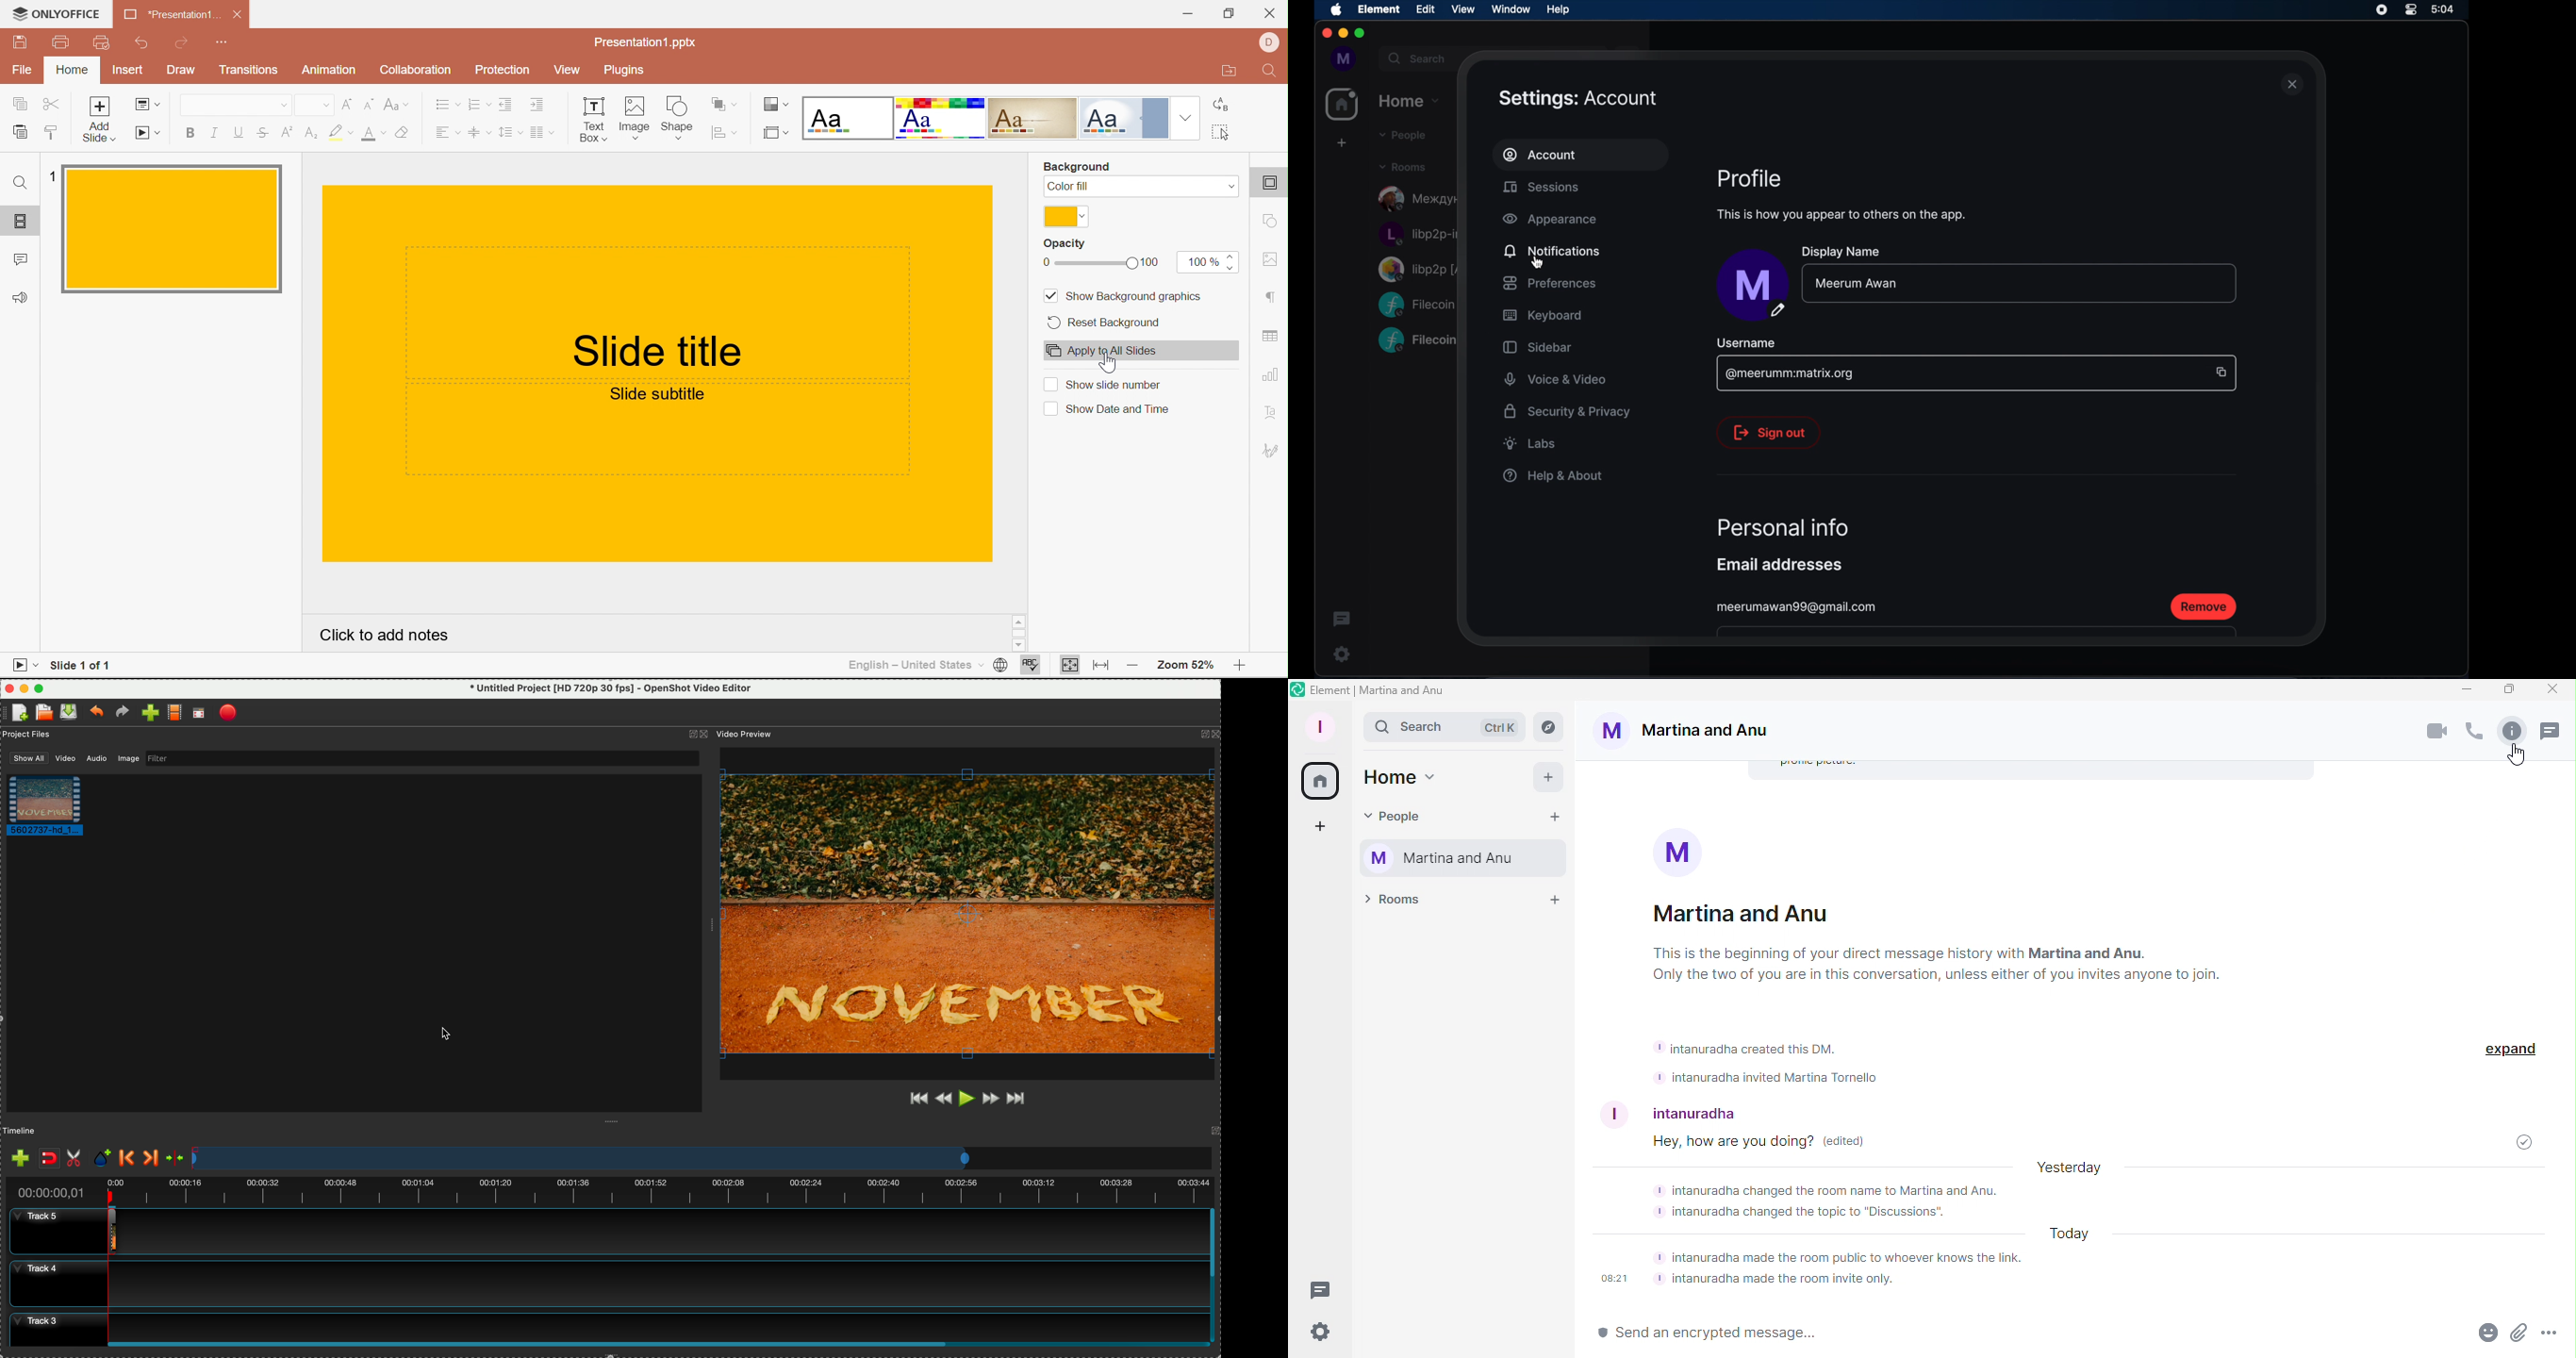  What do you see at coordinates (1552, 779) in the screenshot?
I see `Add` at bounding box center [1552, 779].